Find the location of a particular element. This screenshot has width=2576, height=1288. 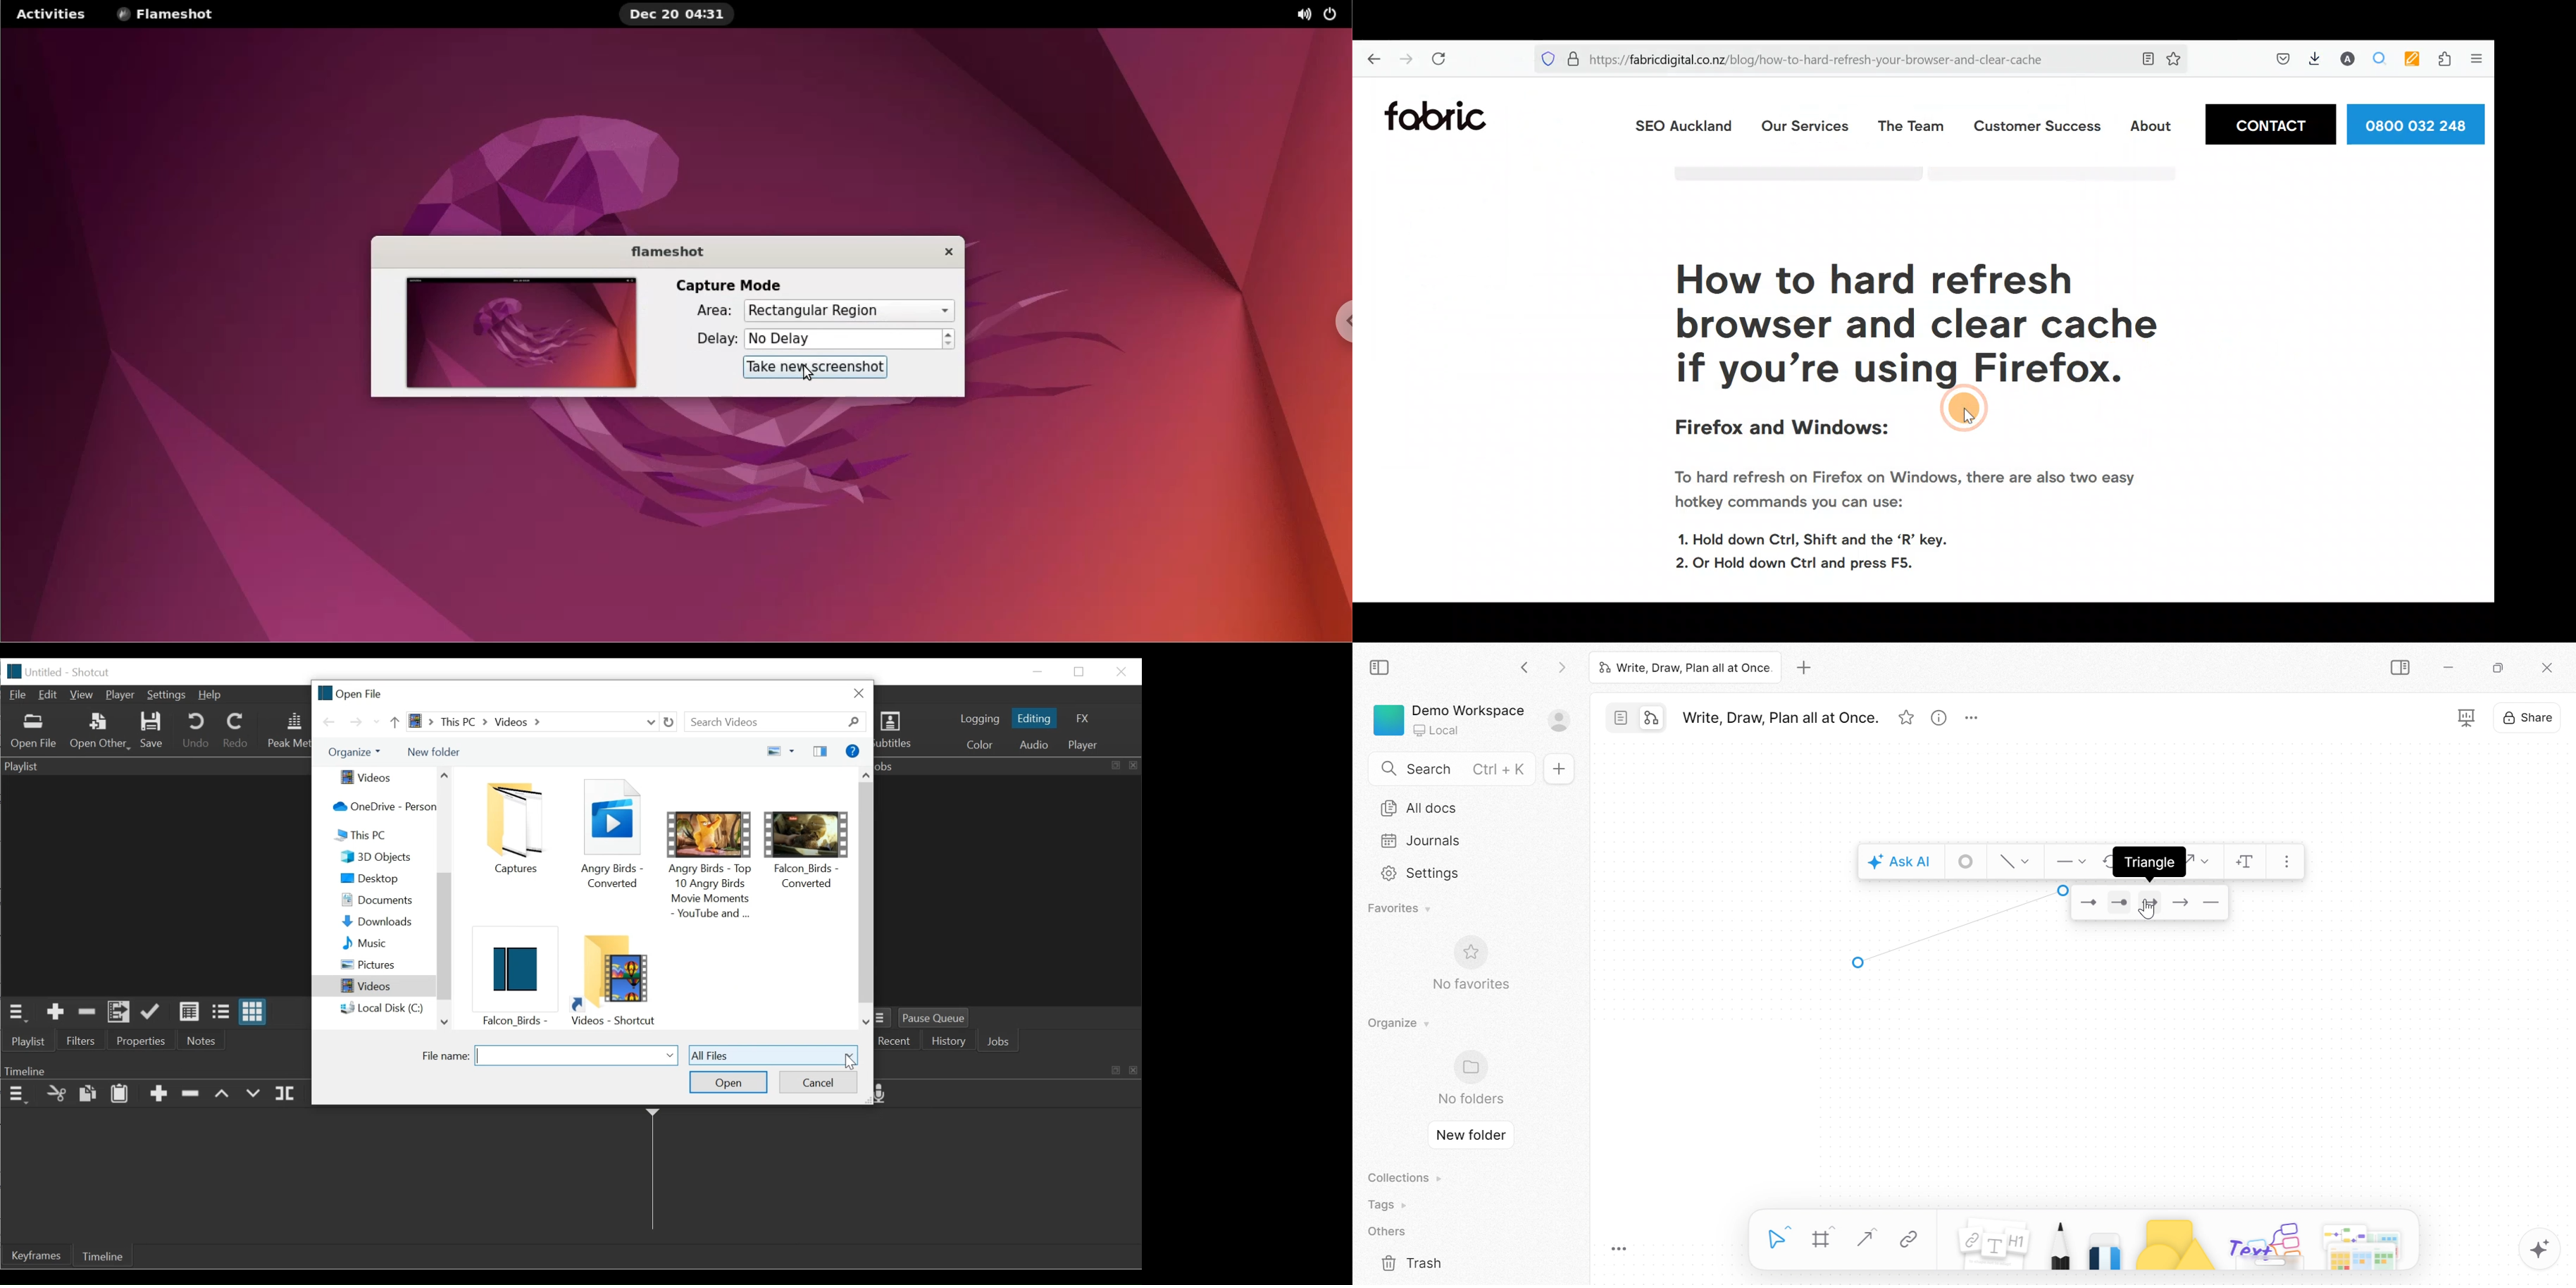

Paste is located at coordinates (120, 1095).